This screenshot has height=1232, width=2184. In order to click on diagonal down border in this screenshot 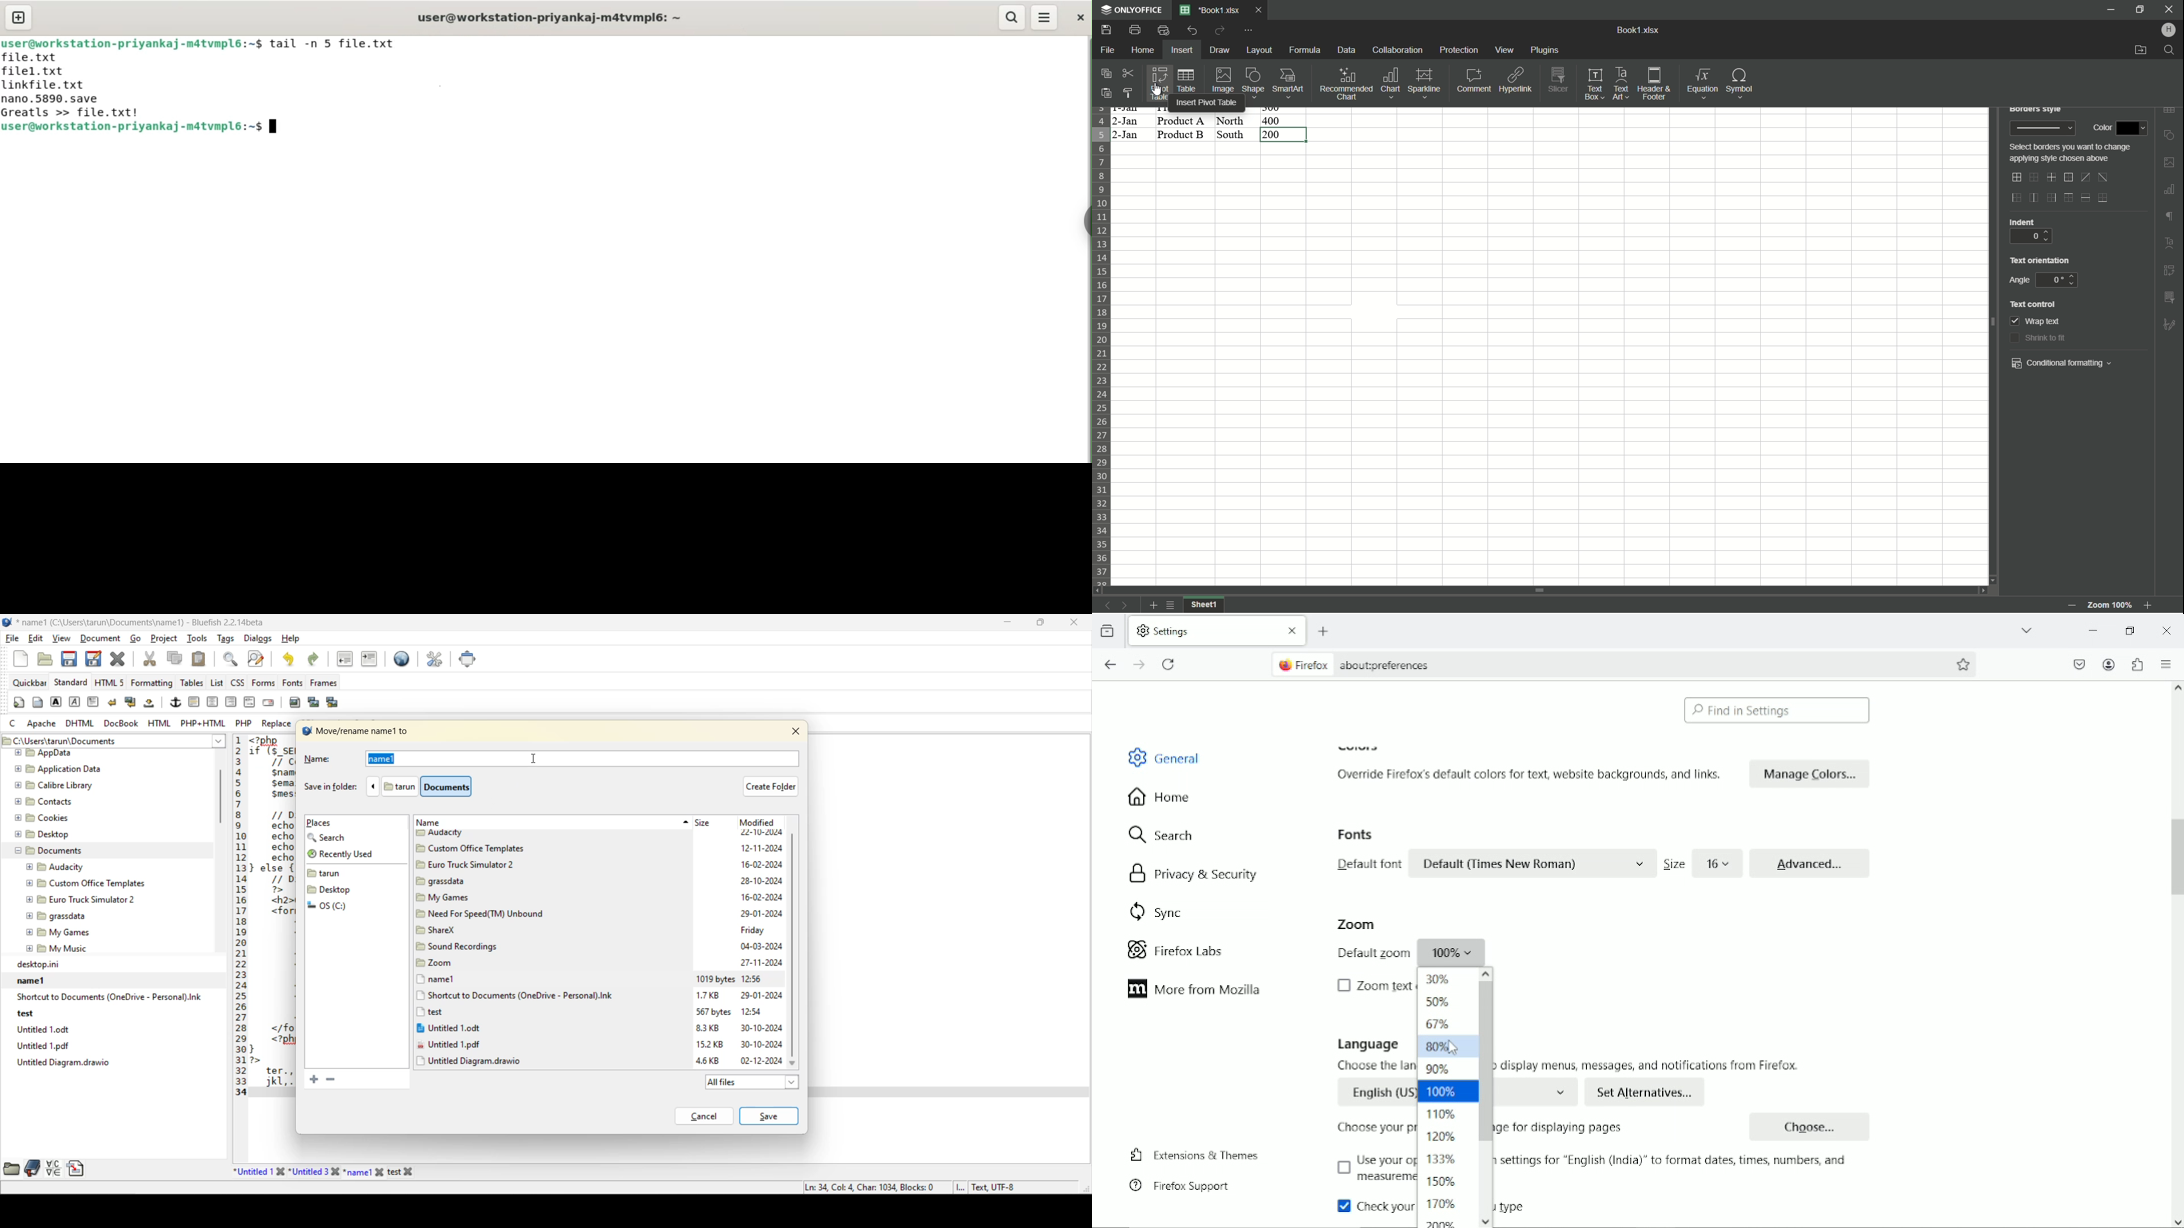, I will do `click(2106, 177)`.